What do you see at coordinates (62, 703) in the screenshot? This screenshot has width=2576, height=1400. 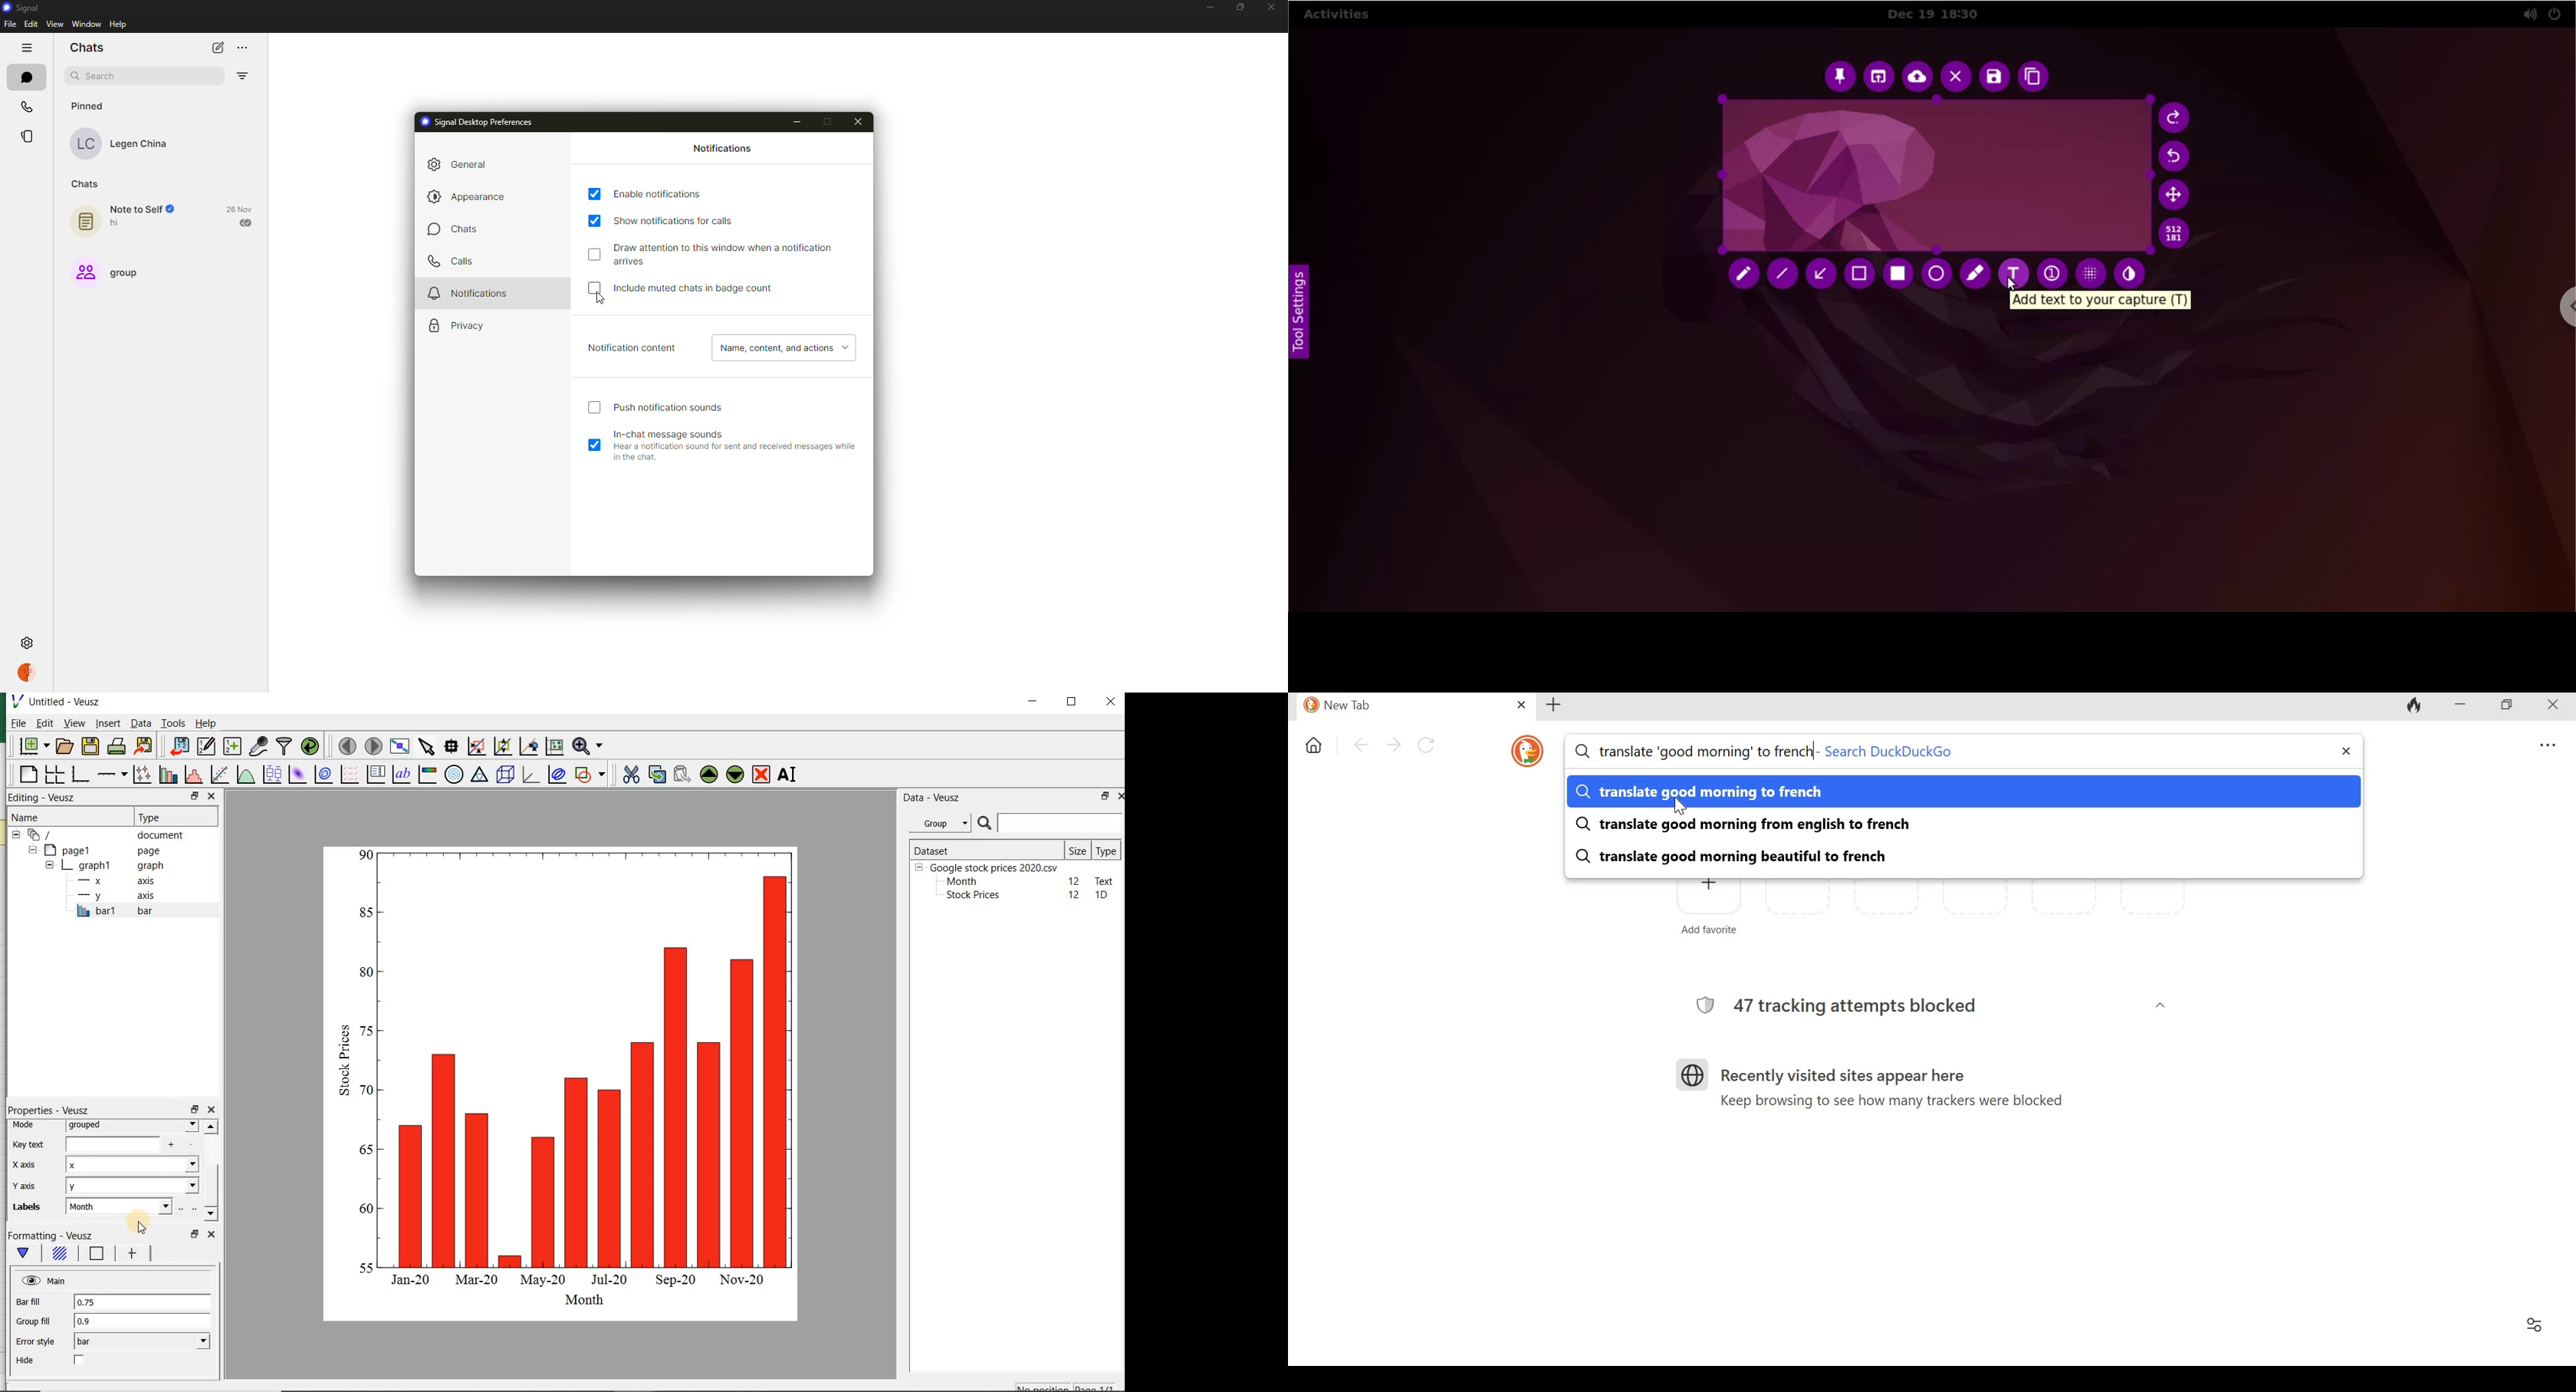 I see `Untitled-Veusz` at bounding box center [62, 703].